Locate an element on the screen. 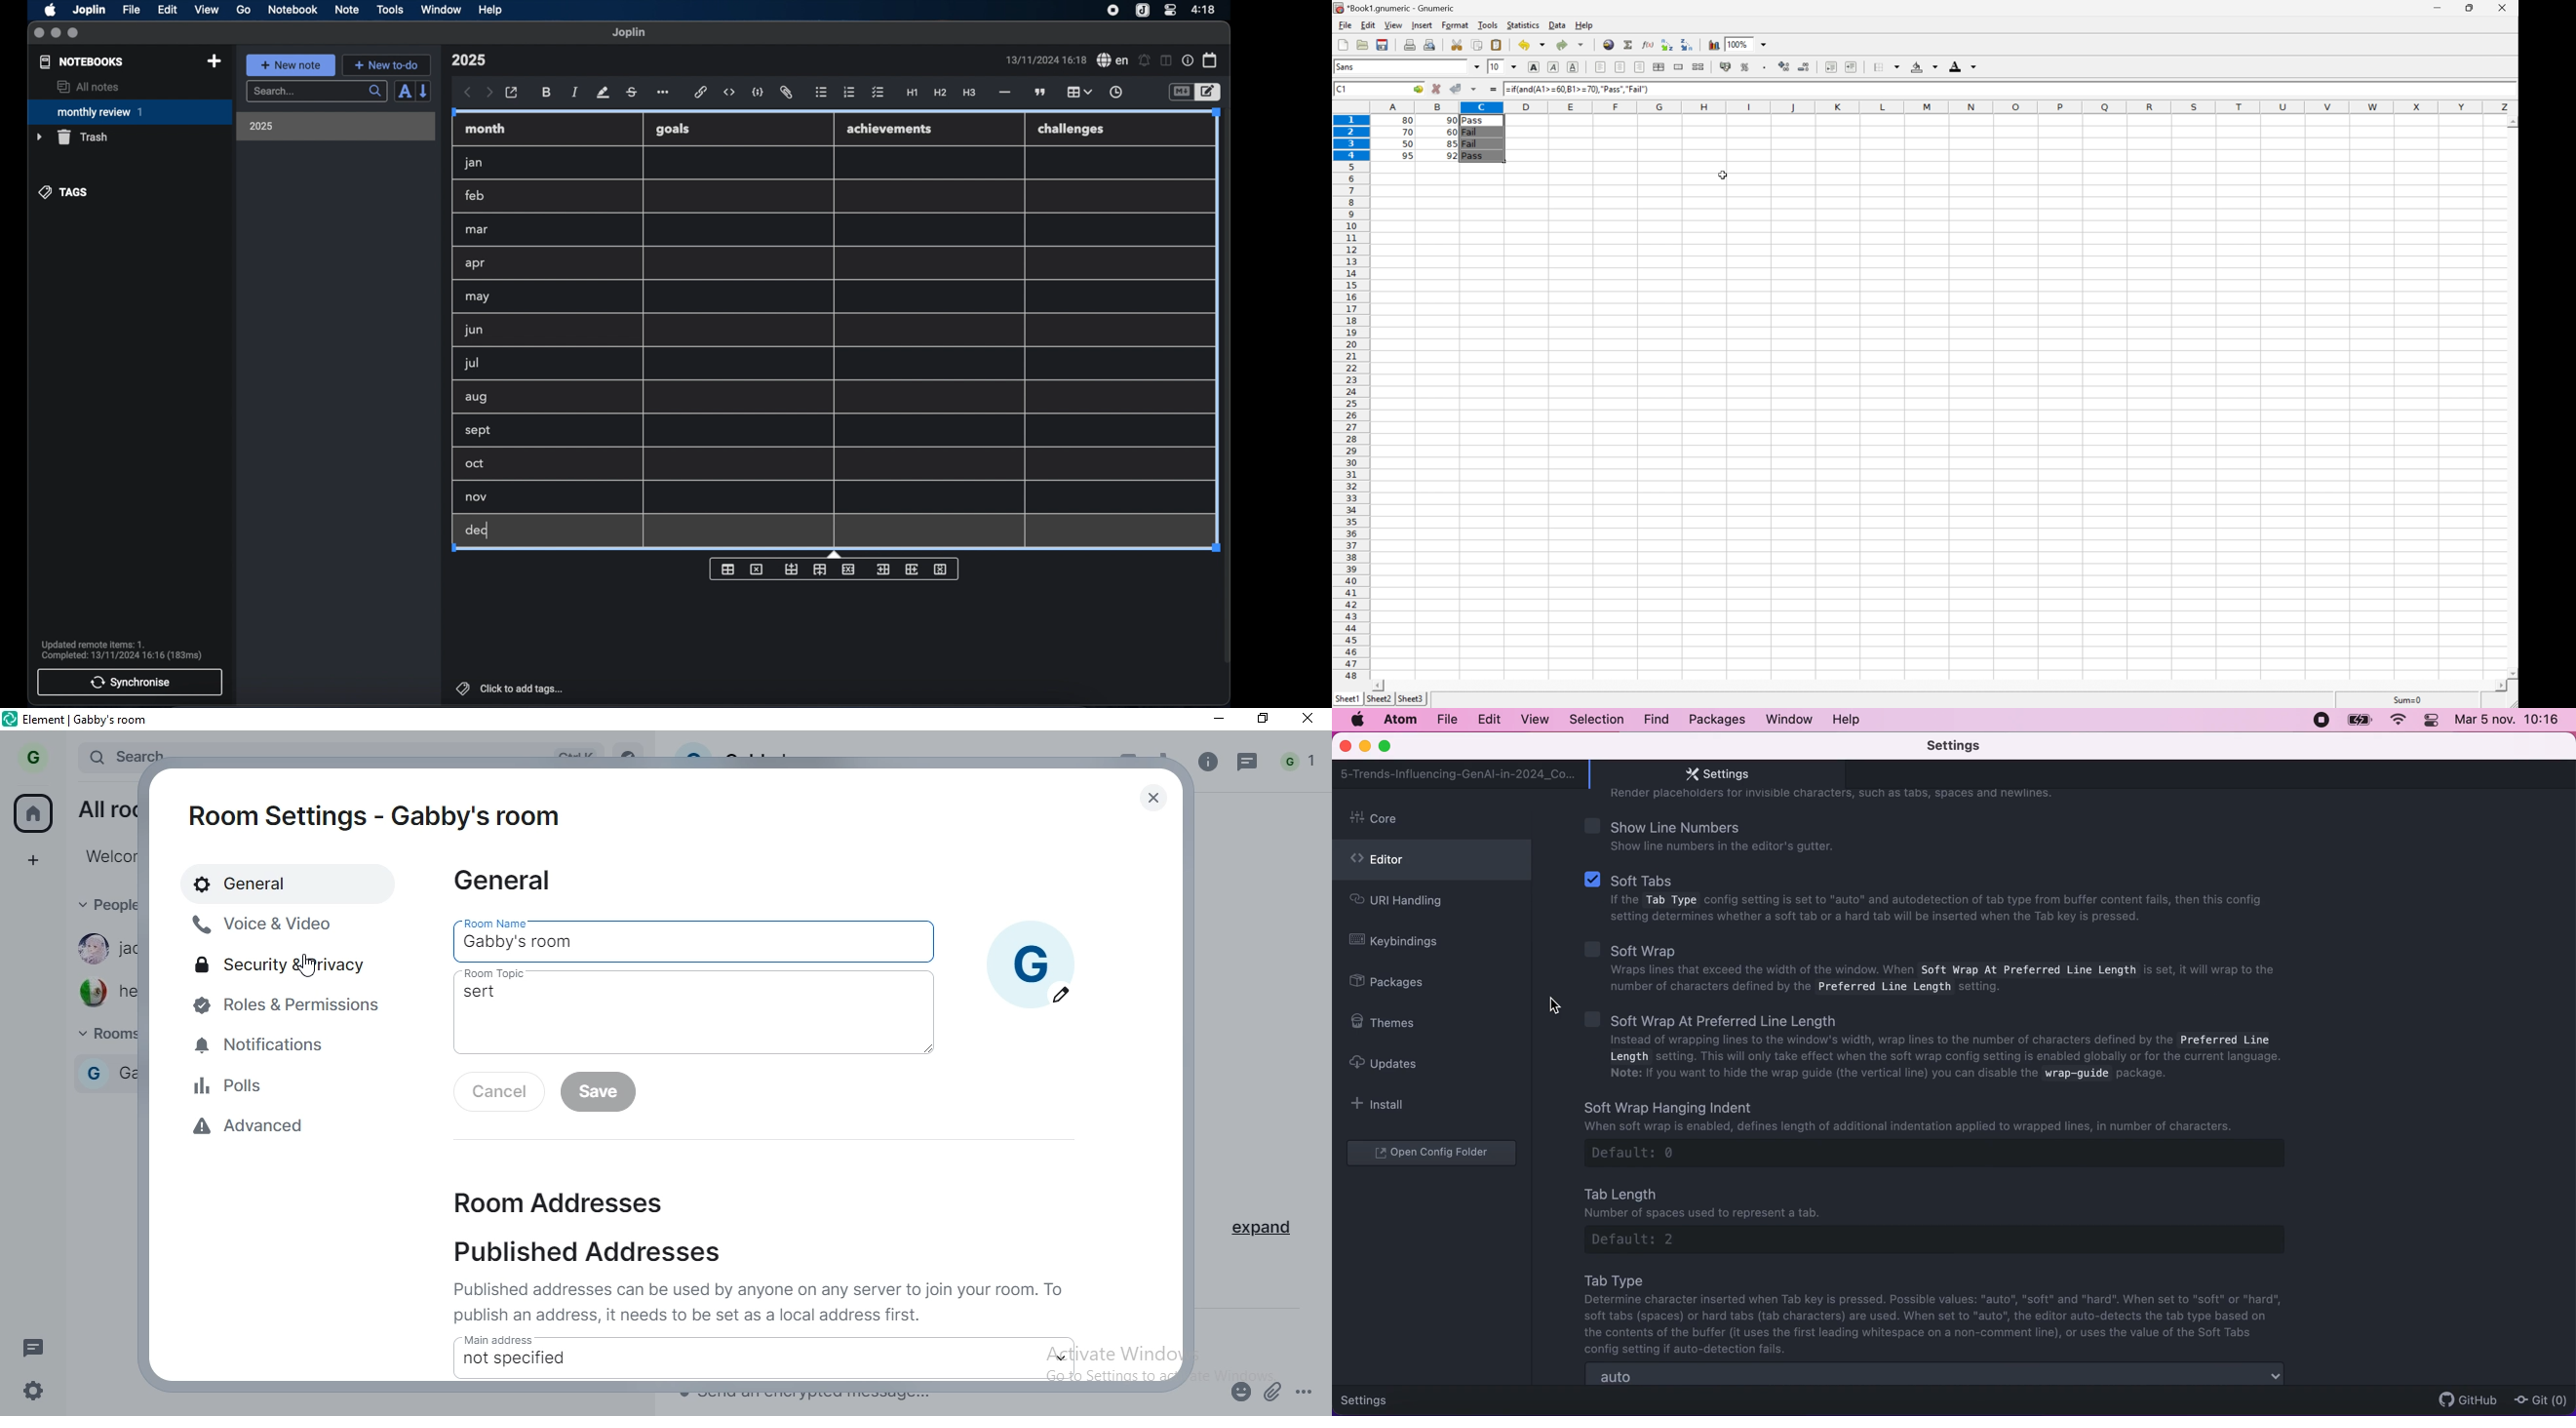 The image size is (2576, 1428). jul is located at coordinates (470, 364).